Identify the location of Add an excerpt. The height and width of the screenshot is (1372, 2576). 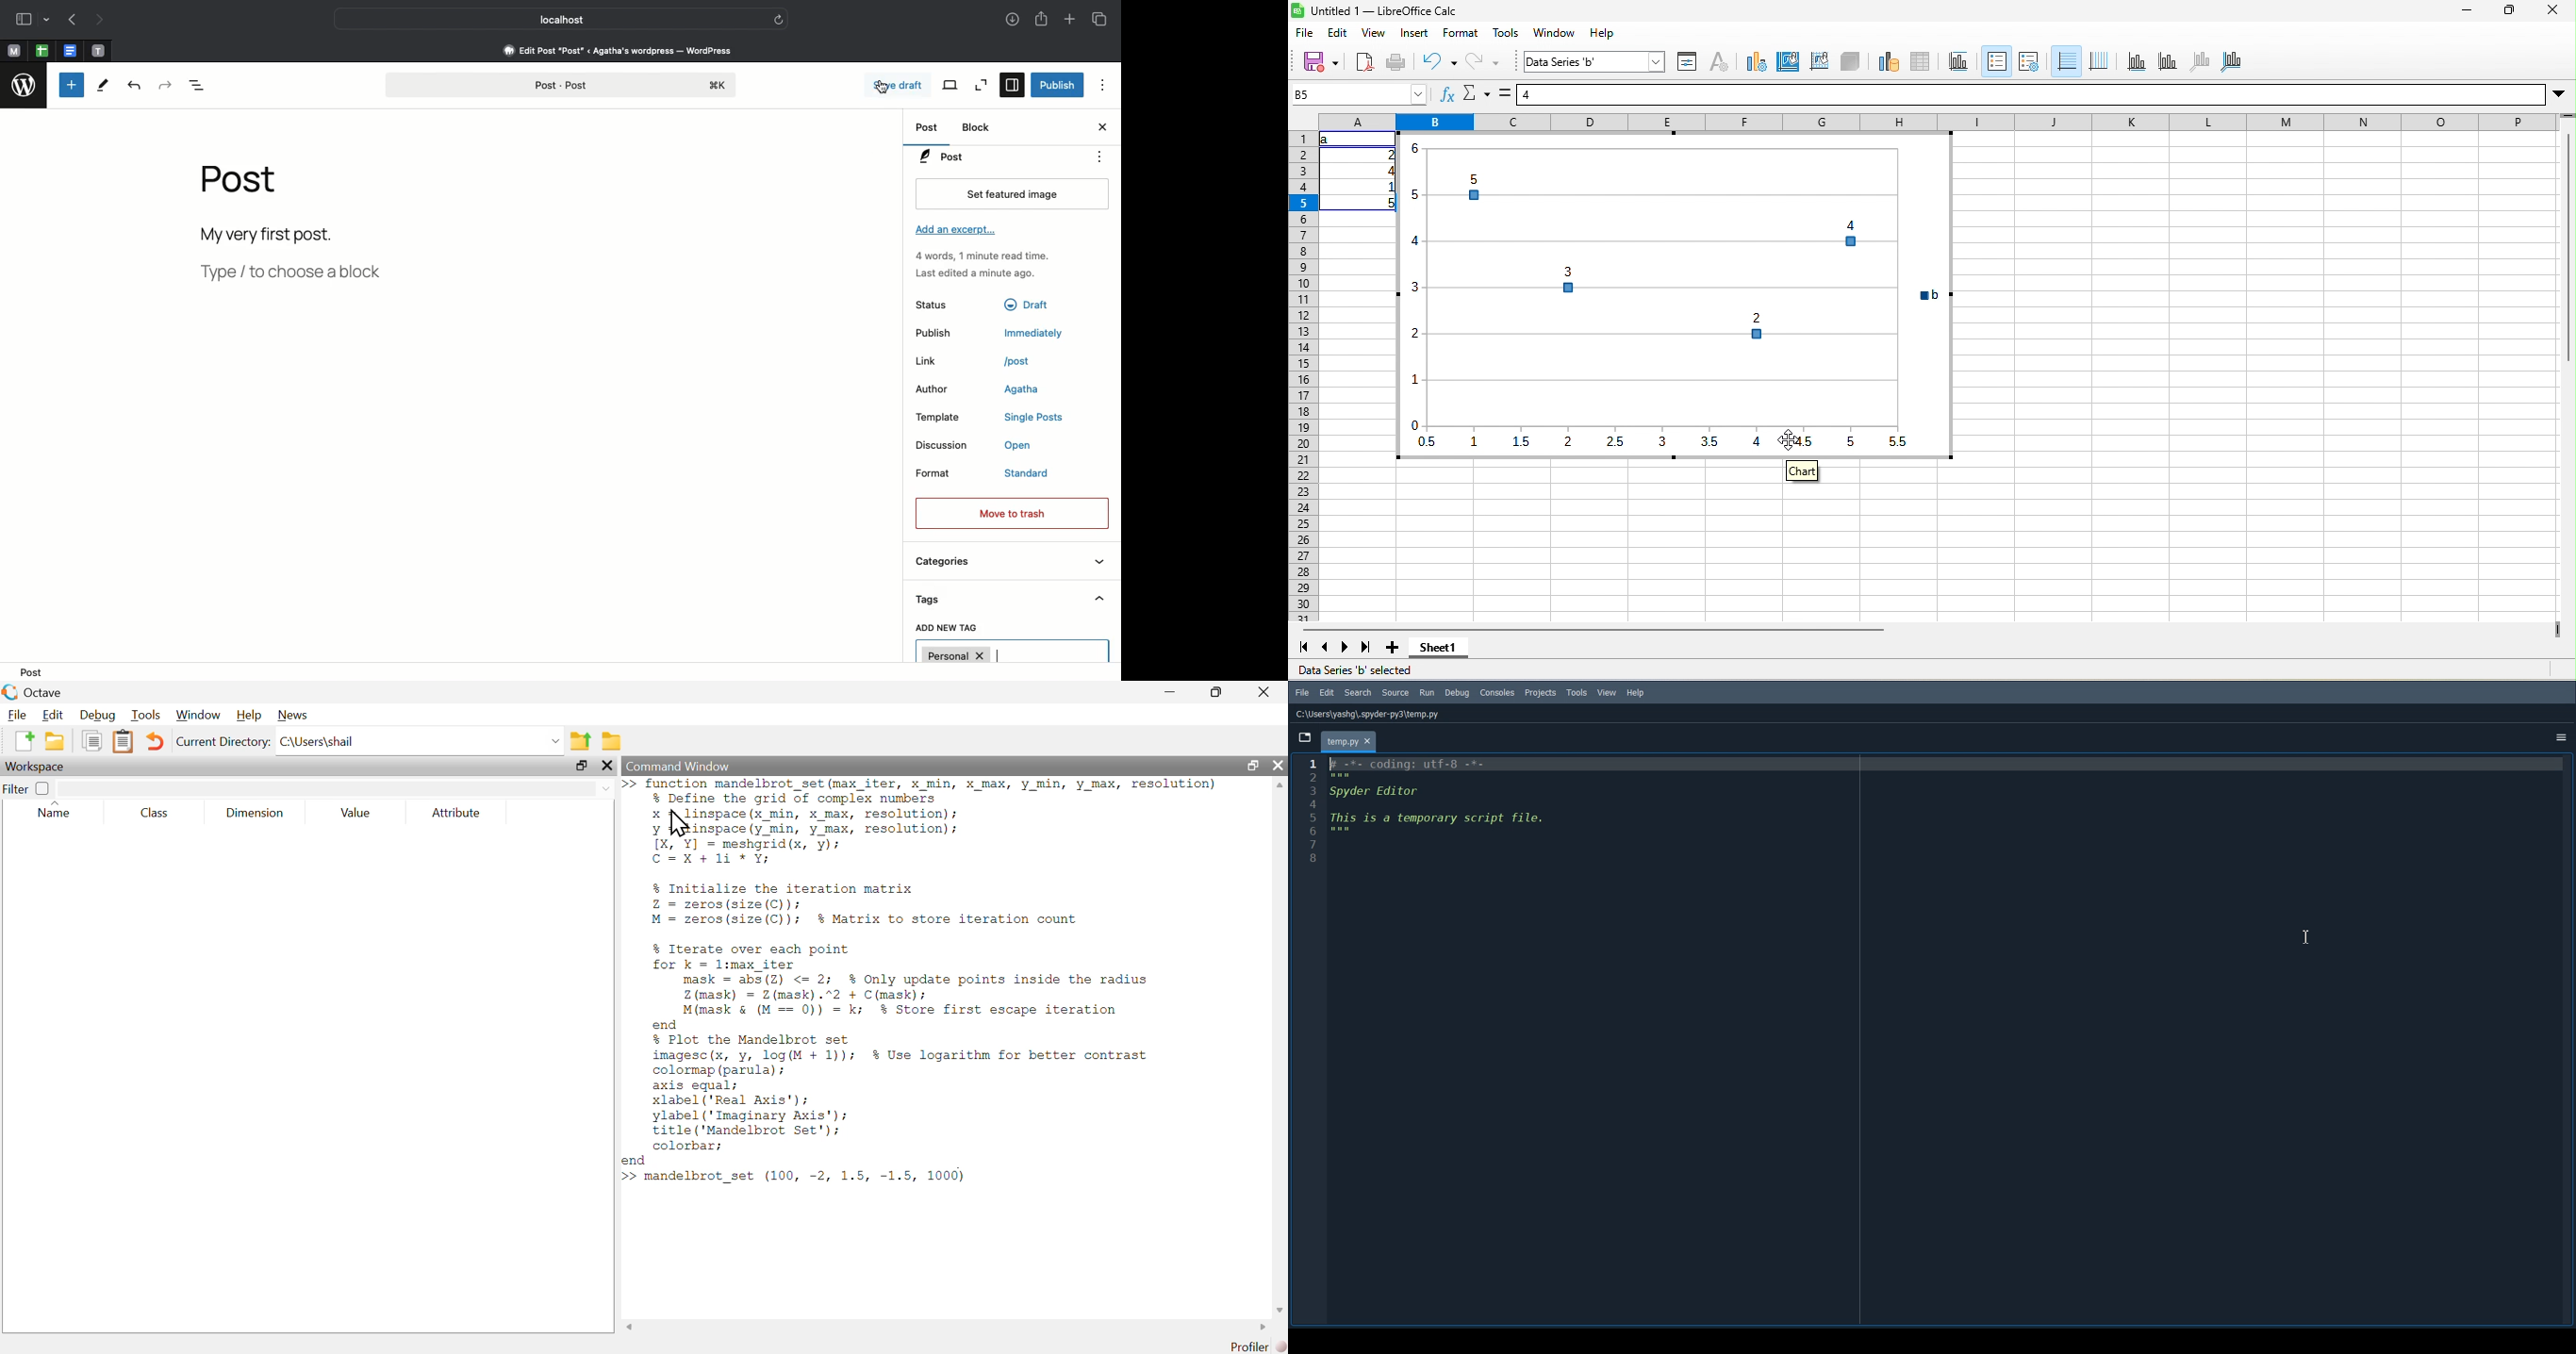
(962, 234).